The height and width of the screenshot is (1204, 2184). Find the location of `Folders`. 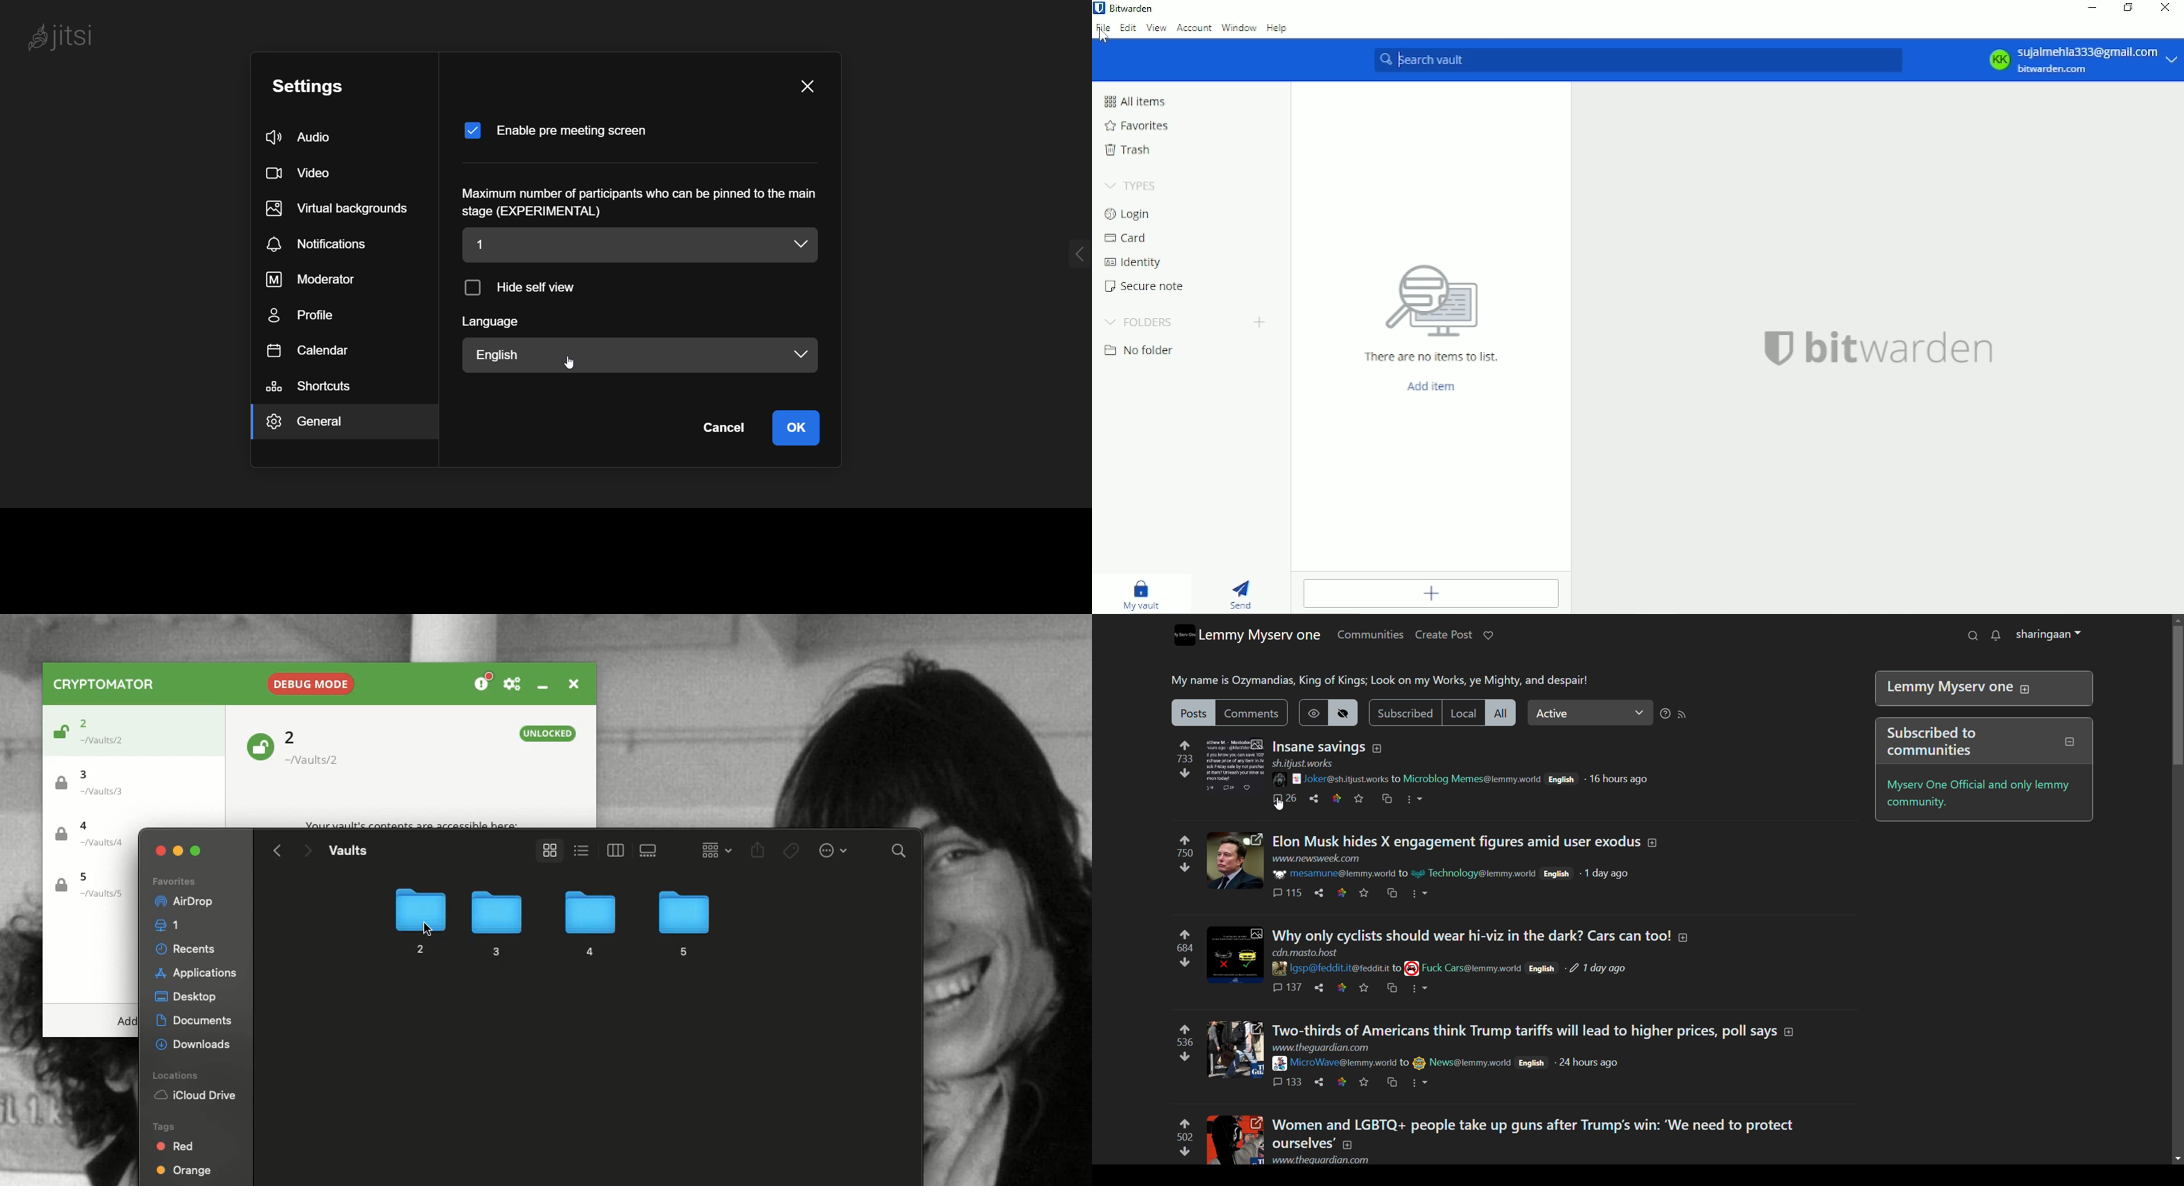

Folders is located at coordinates (1139, 322).